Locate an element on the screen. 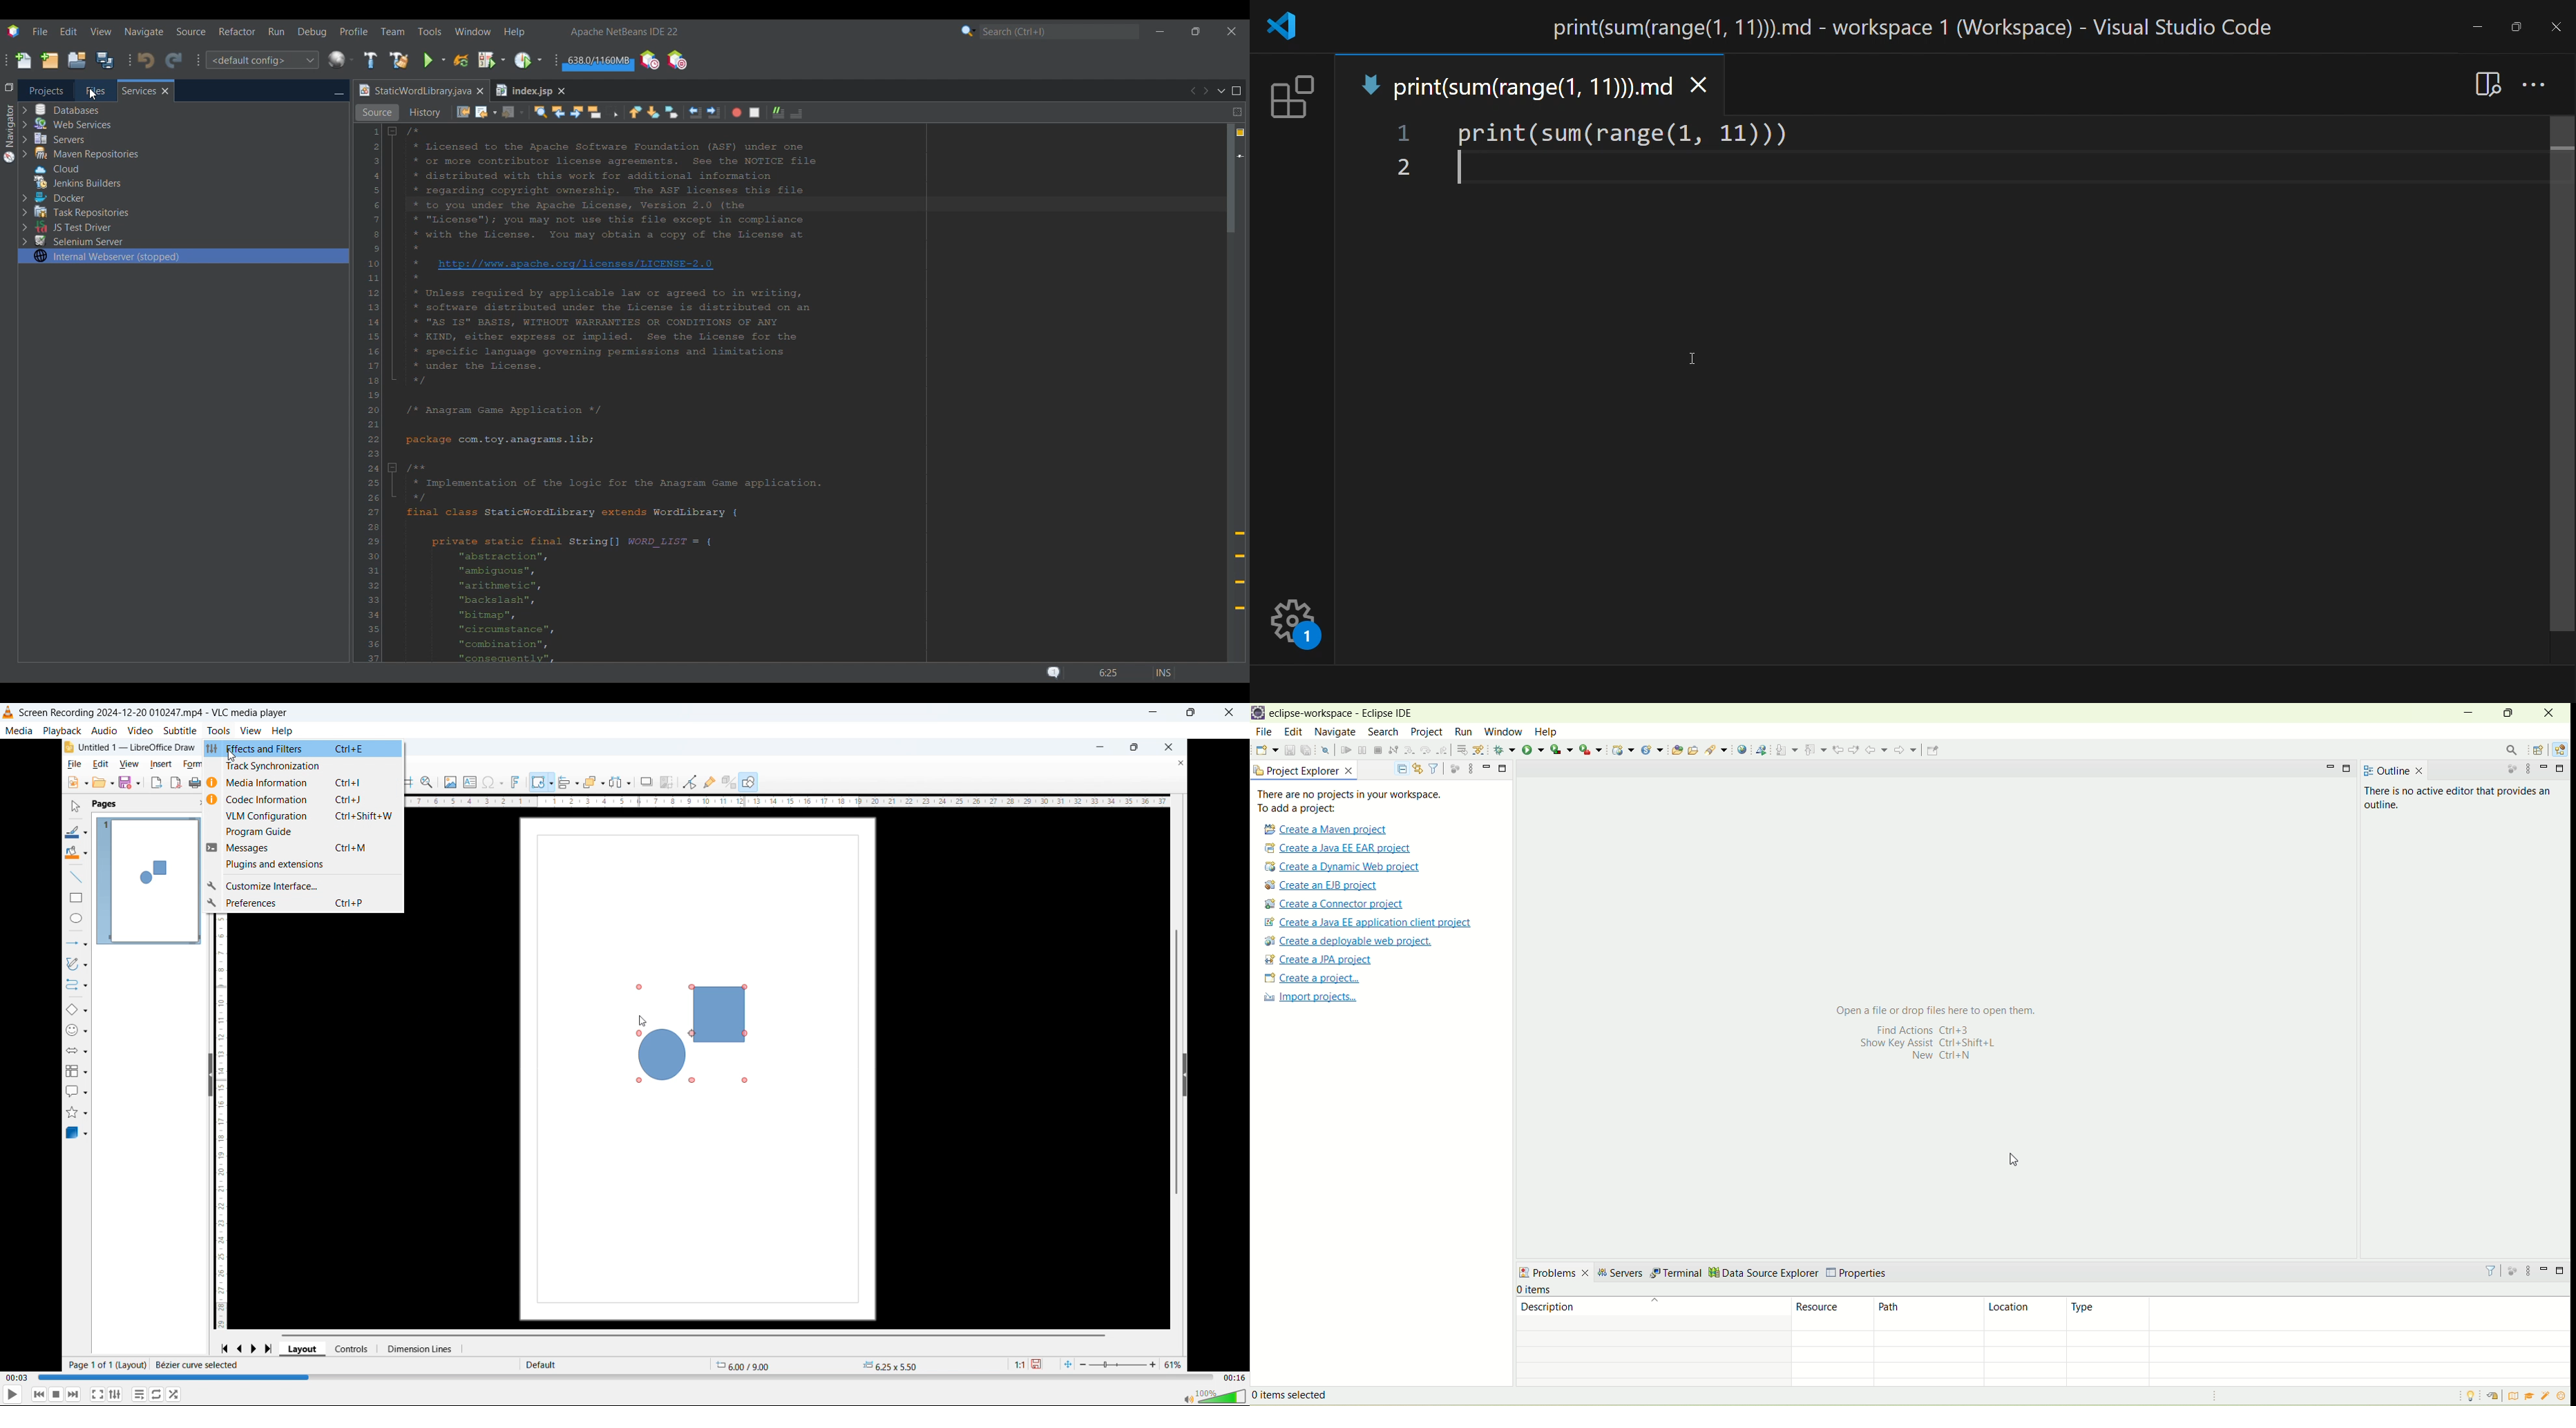  resource is located at coordinates (1835, 1313).